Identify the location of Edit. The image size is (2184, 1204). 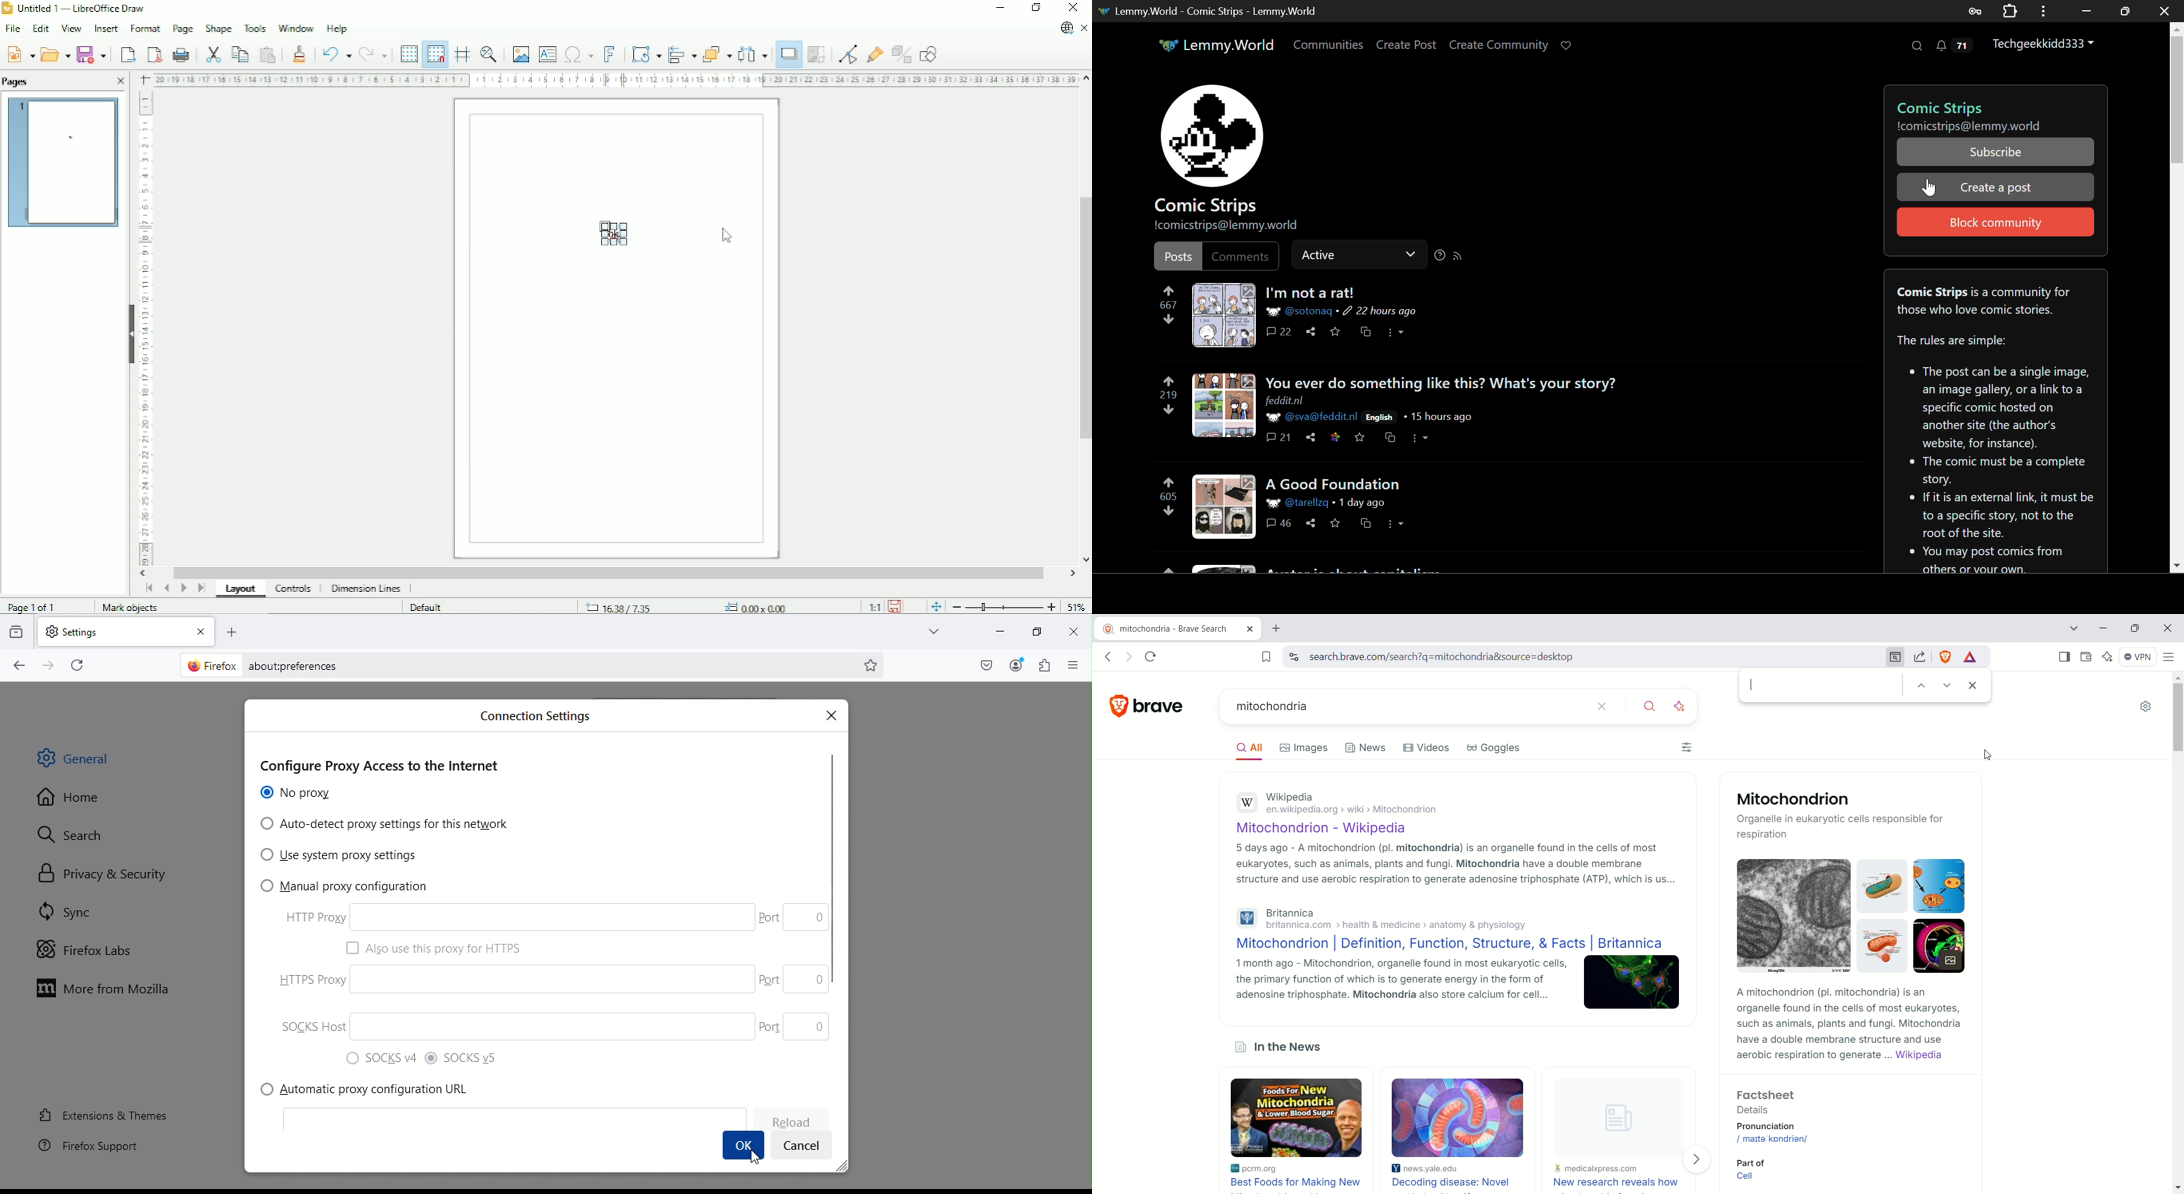
(40, 28).